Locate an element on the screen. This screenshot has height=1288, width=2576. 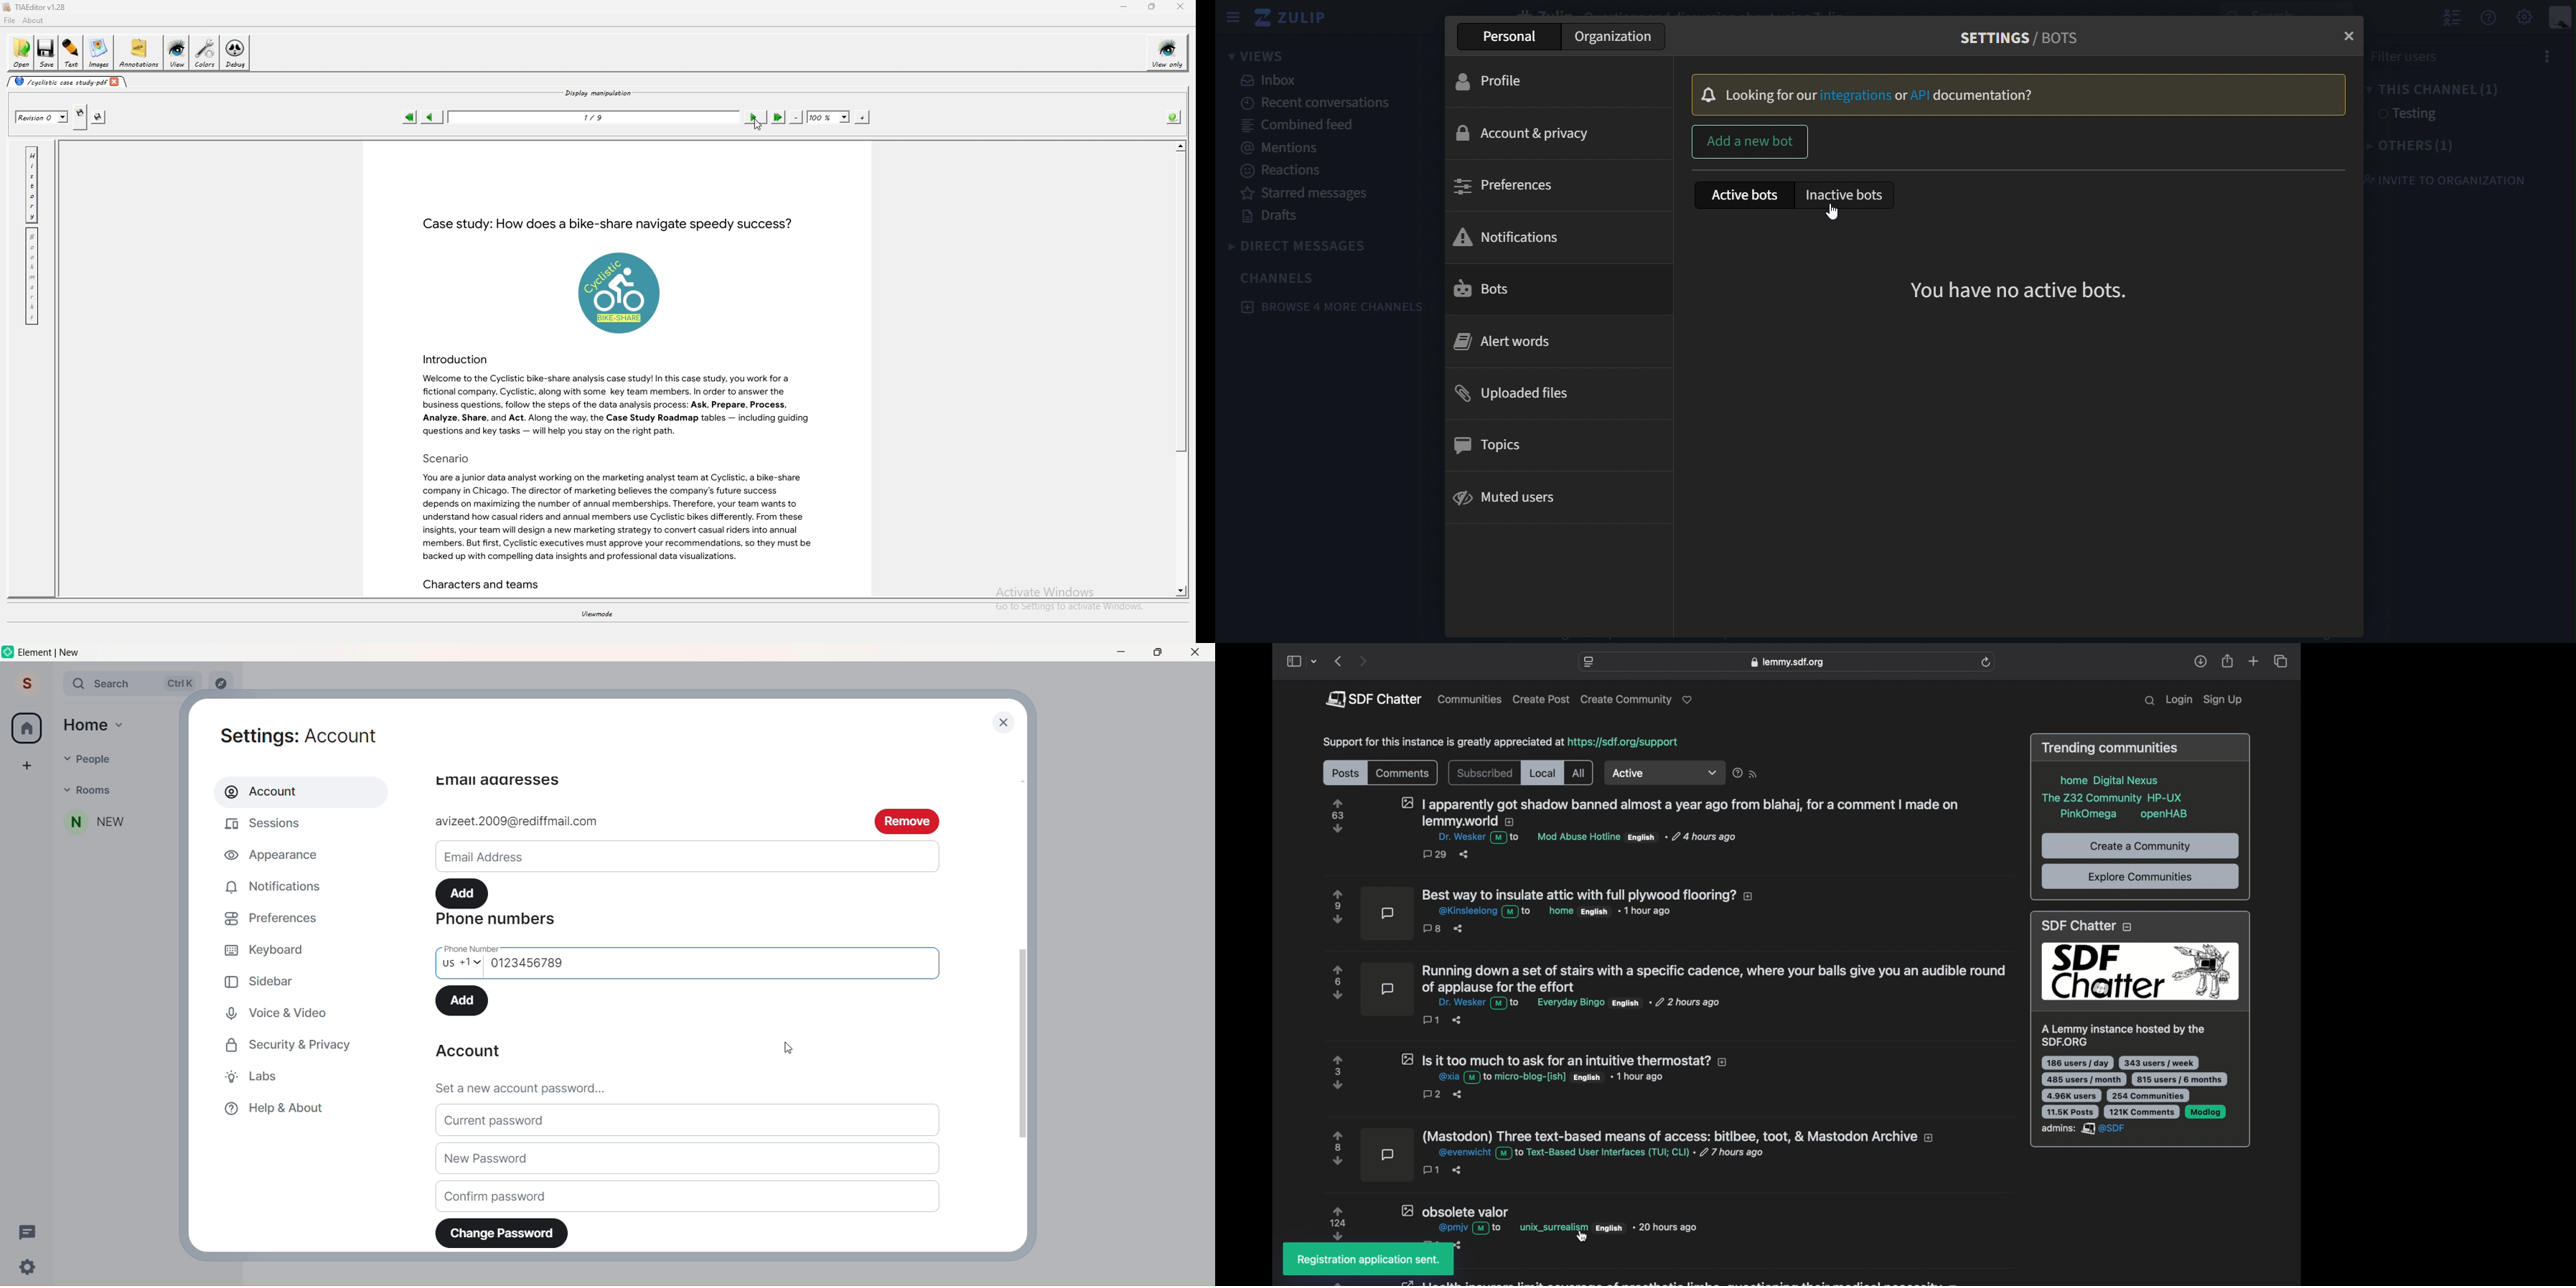
settings is located at coordinates (2526, 16).